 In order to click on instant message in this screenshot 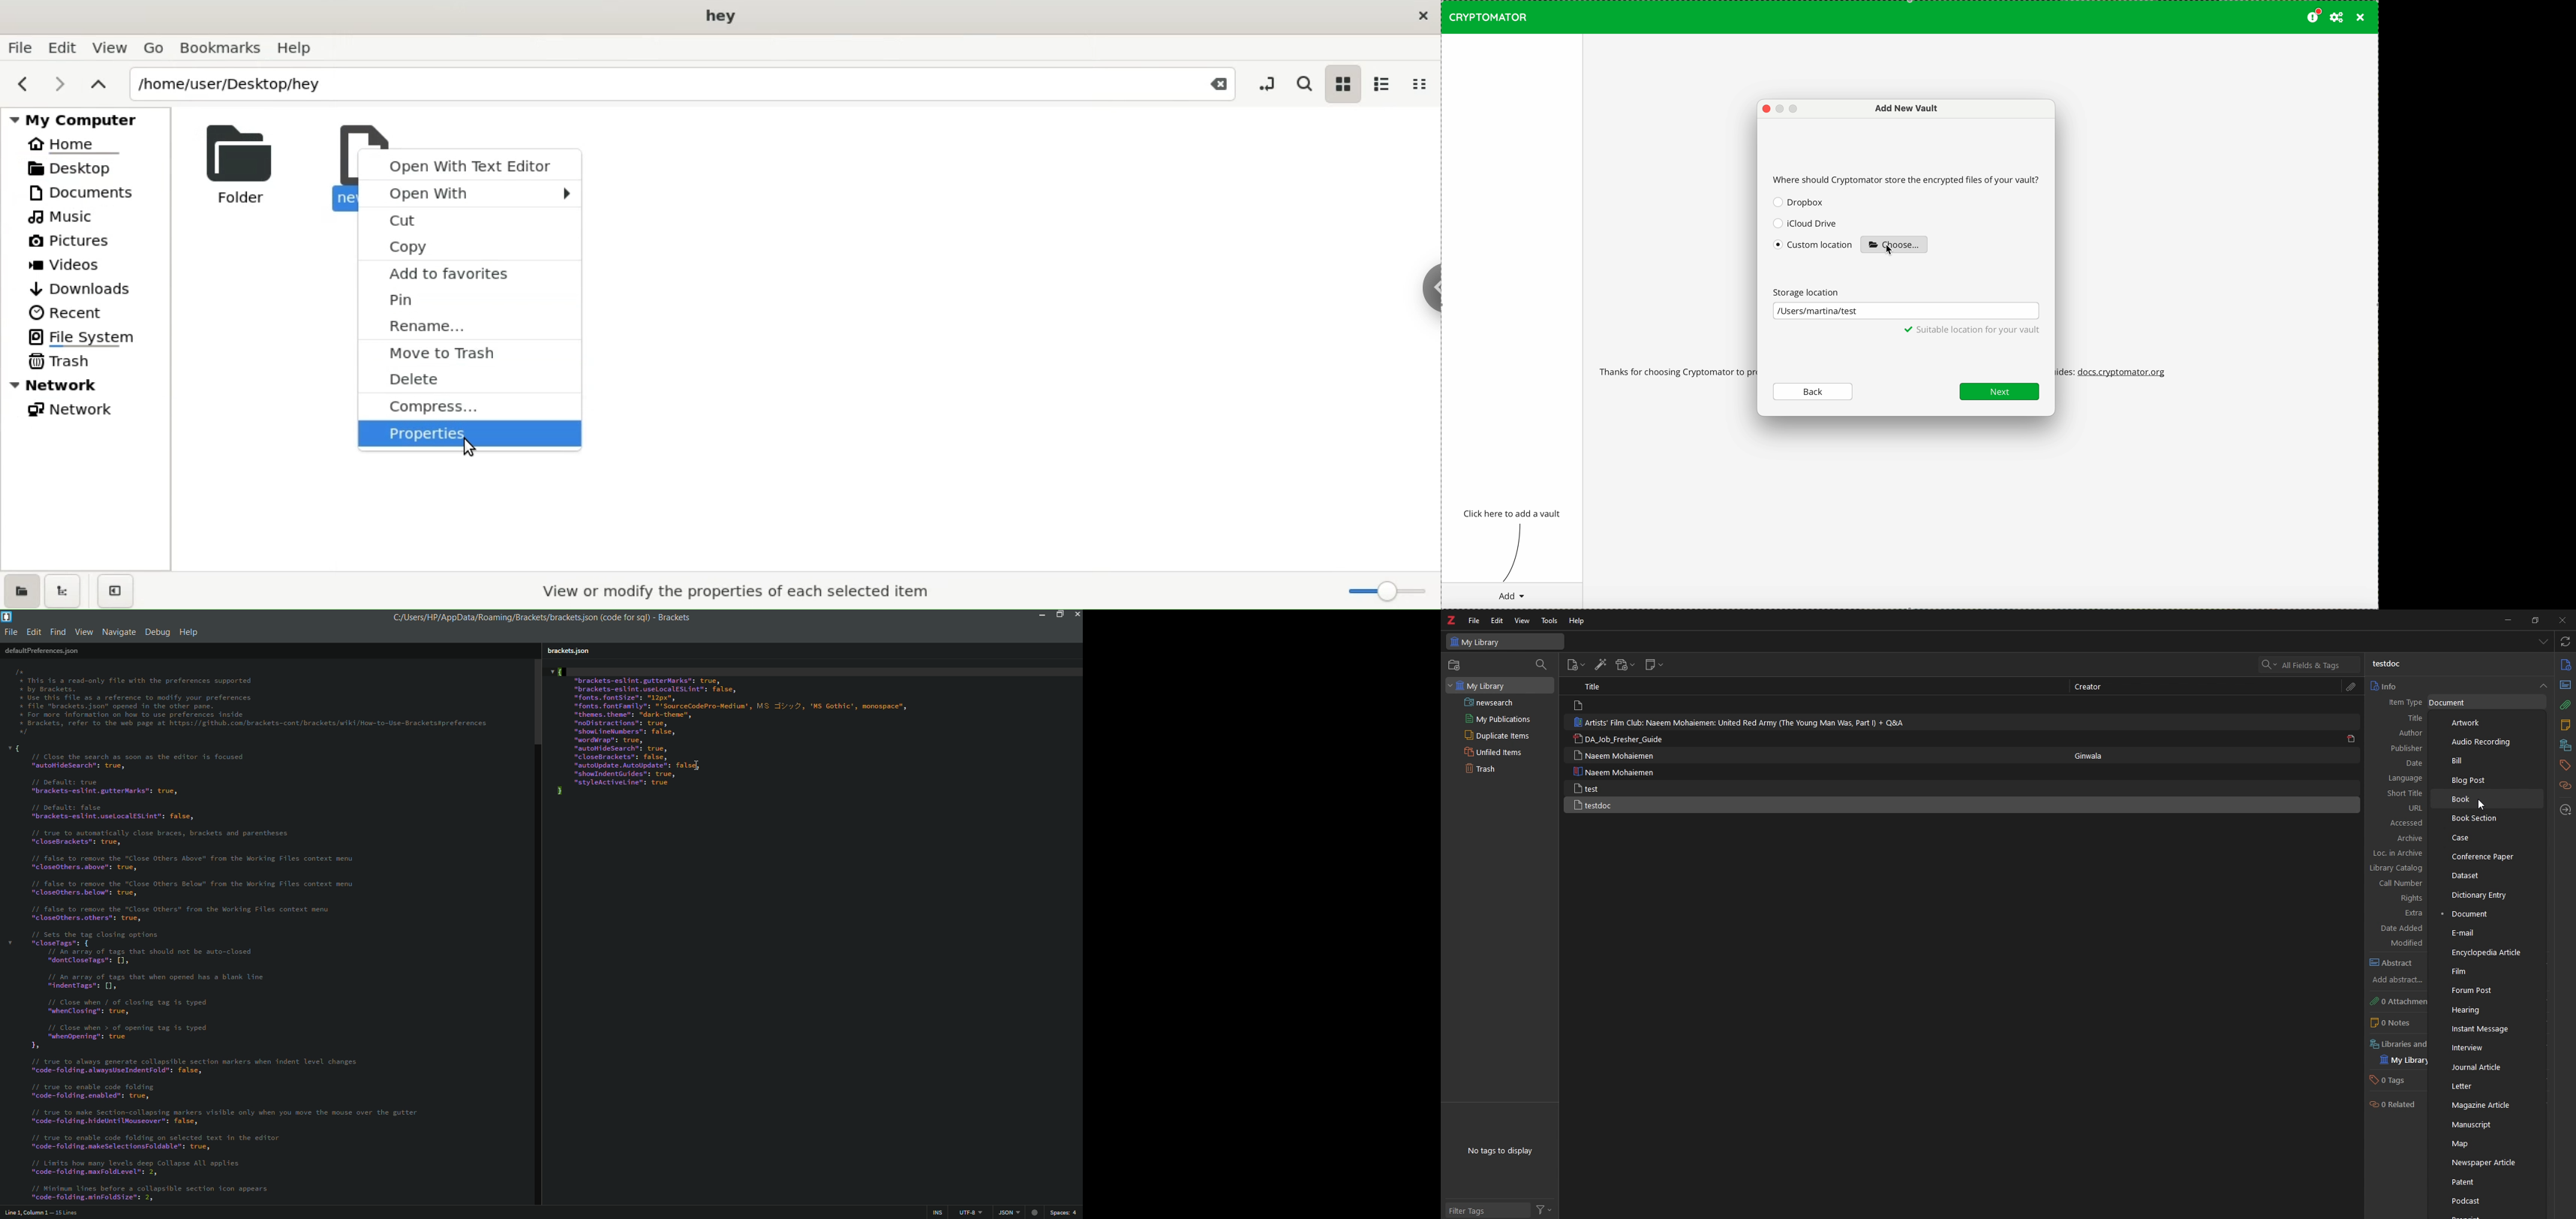, I will do `click(2487, 1028)`.